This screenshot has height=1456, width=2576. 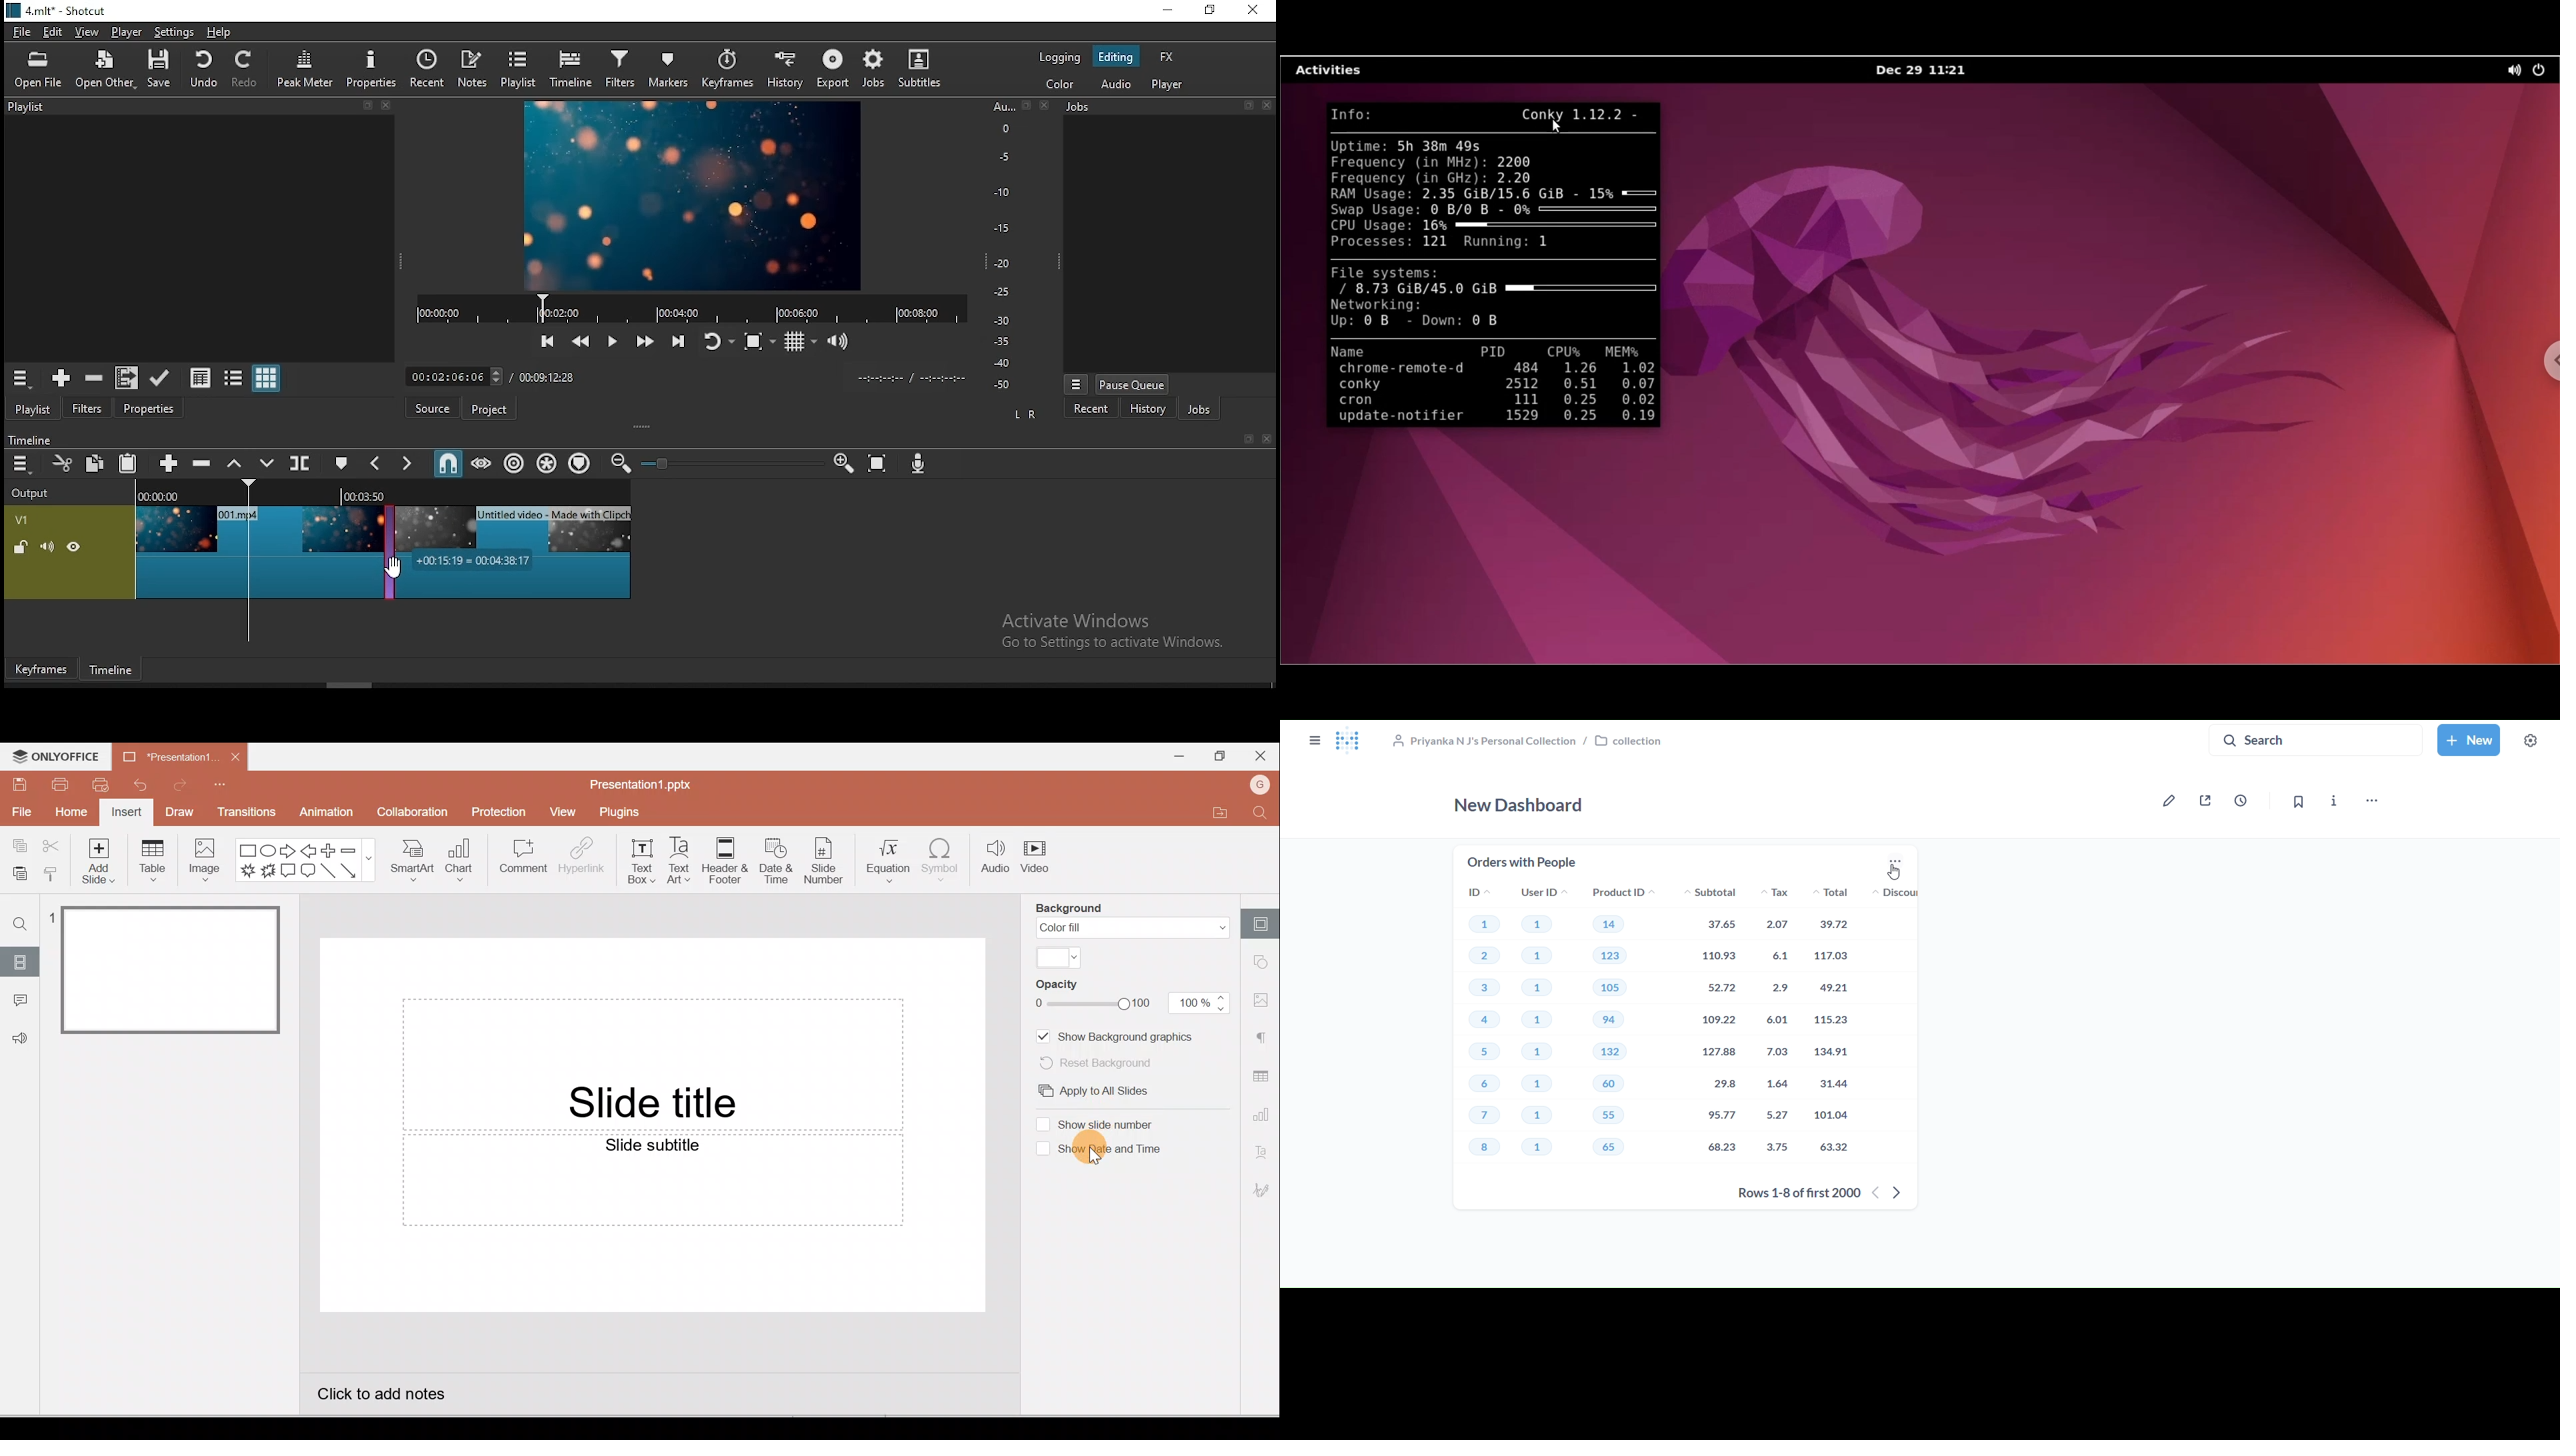 I want to click on help, so click(x=219, y=33).